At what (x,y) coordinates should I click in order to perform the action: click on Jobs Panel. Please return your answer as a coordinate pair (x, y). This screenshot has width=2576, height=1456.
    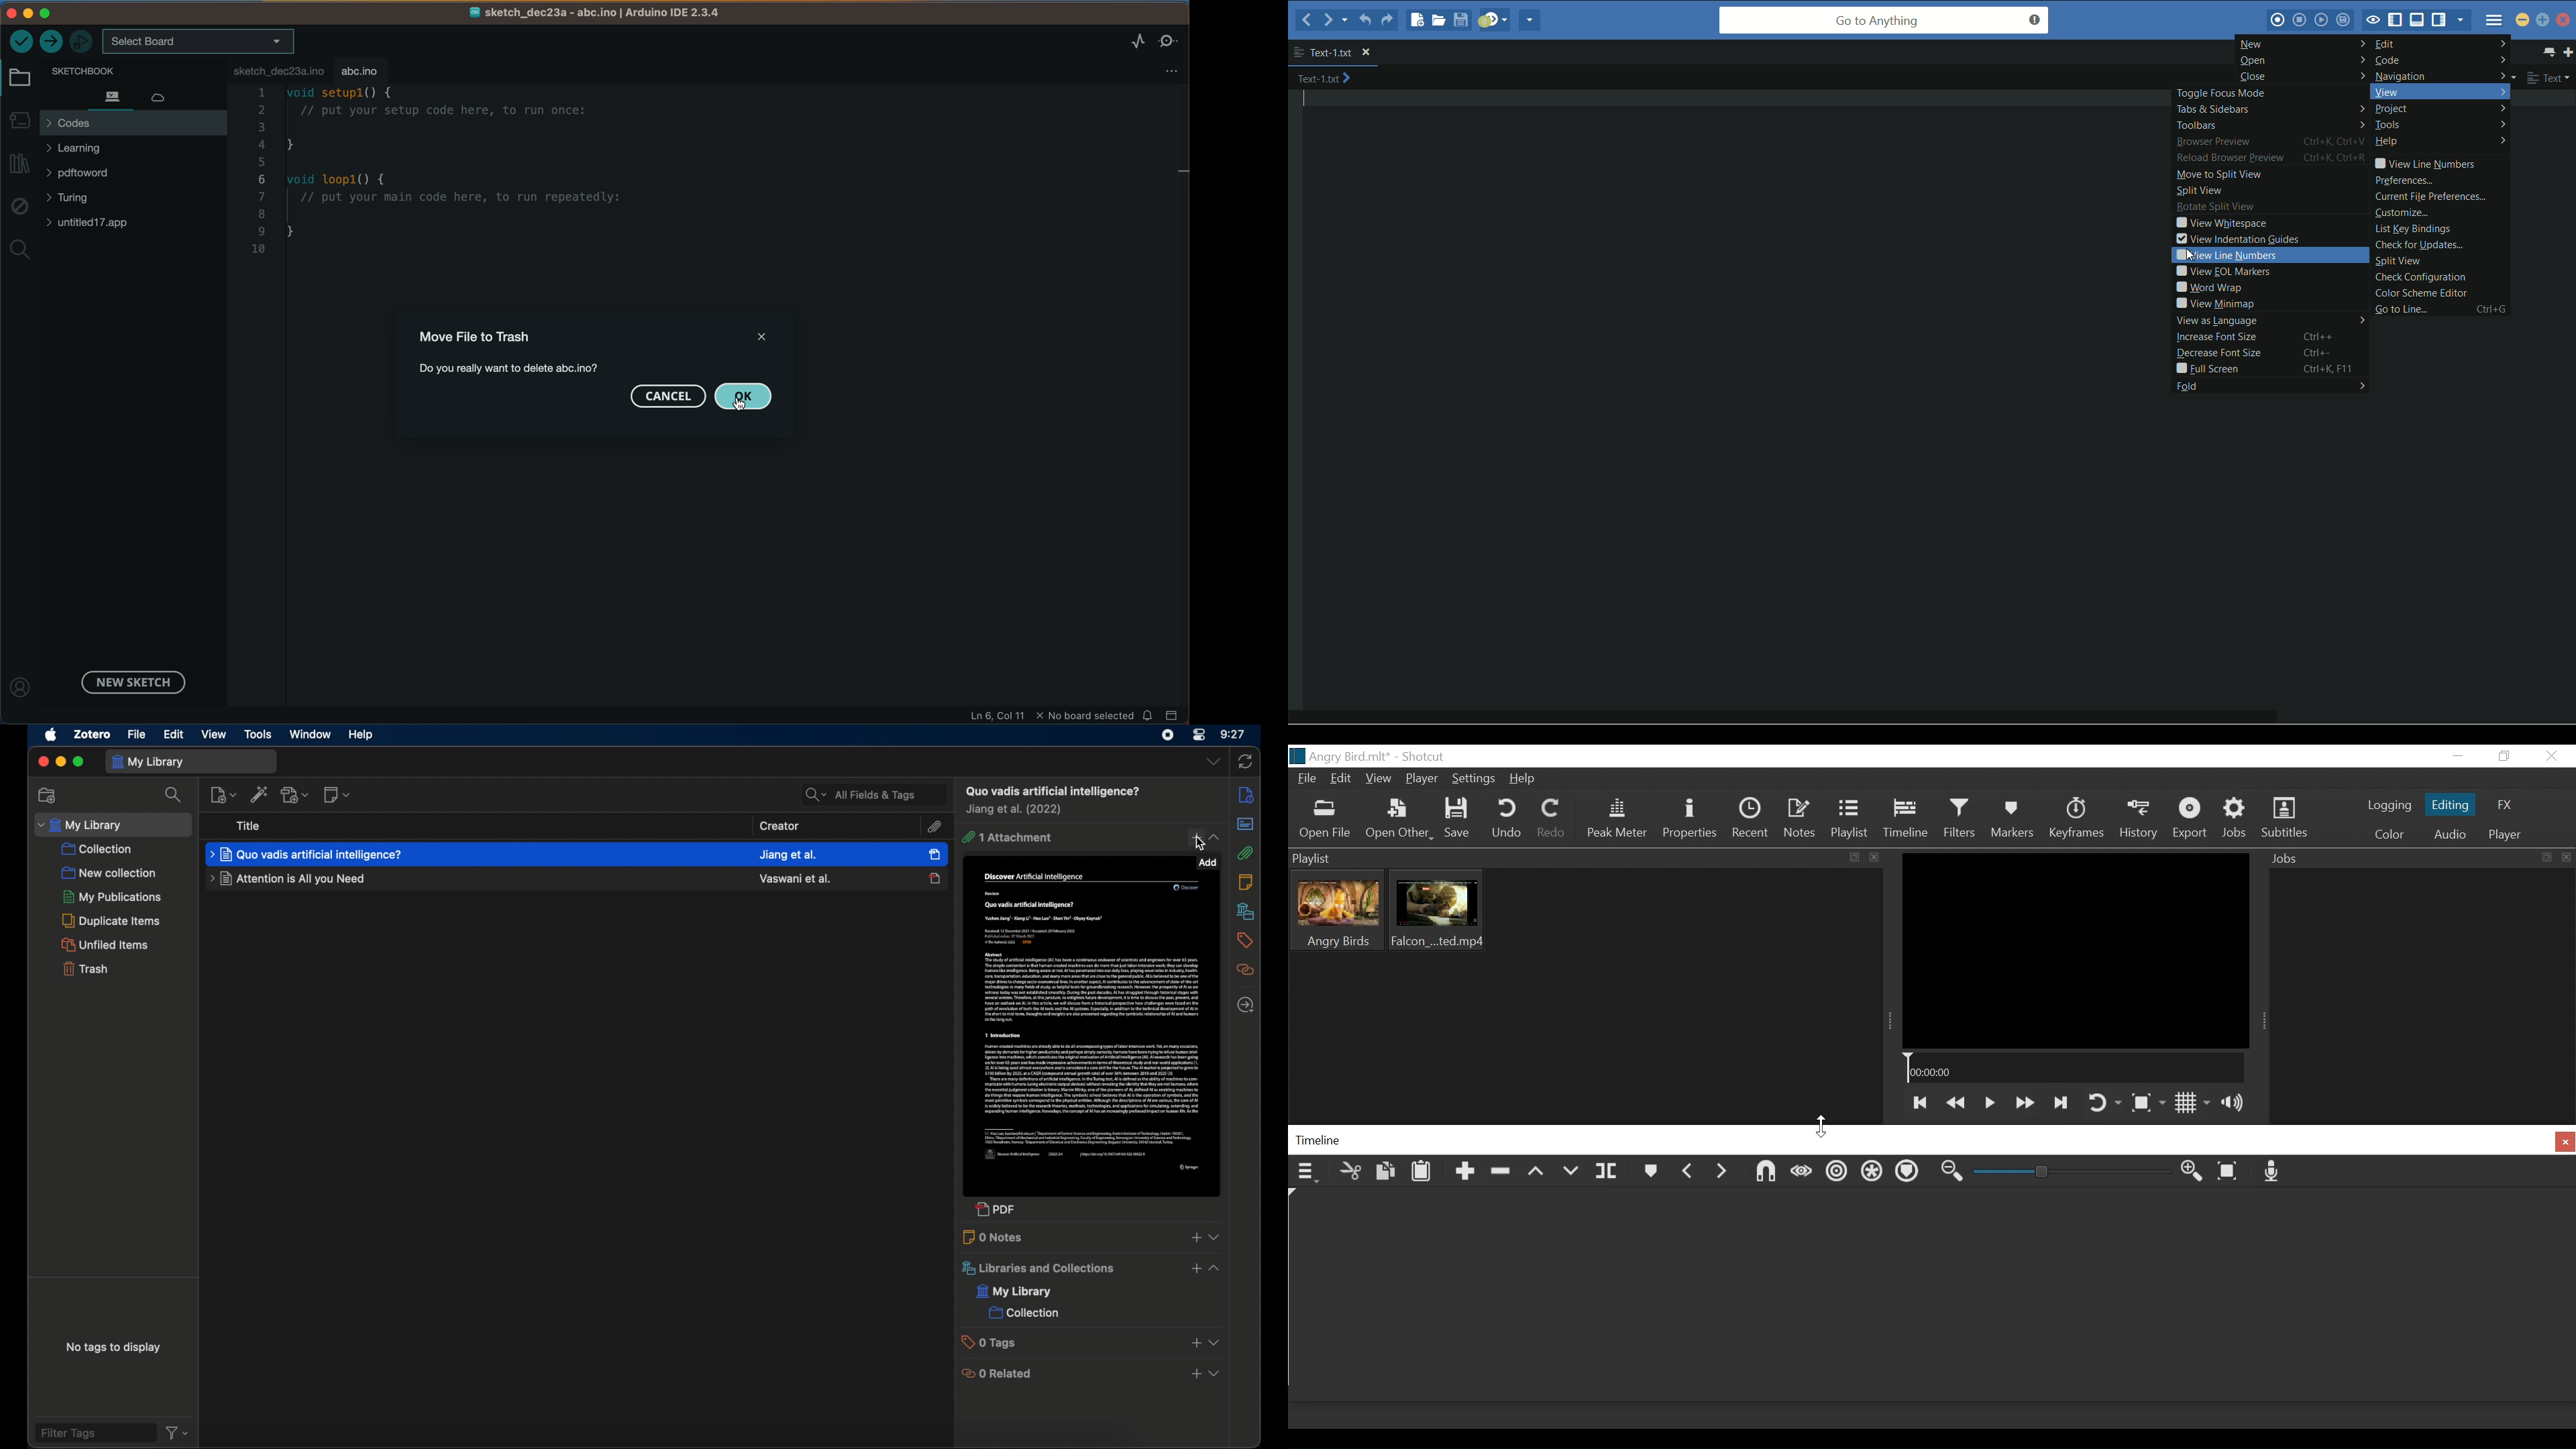
    Looking at the image, I should click on (2419, 858).